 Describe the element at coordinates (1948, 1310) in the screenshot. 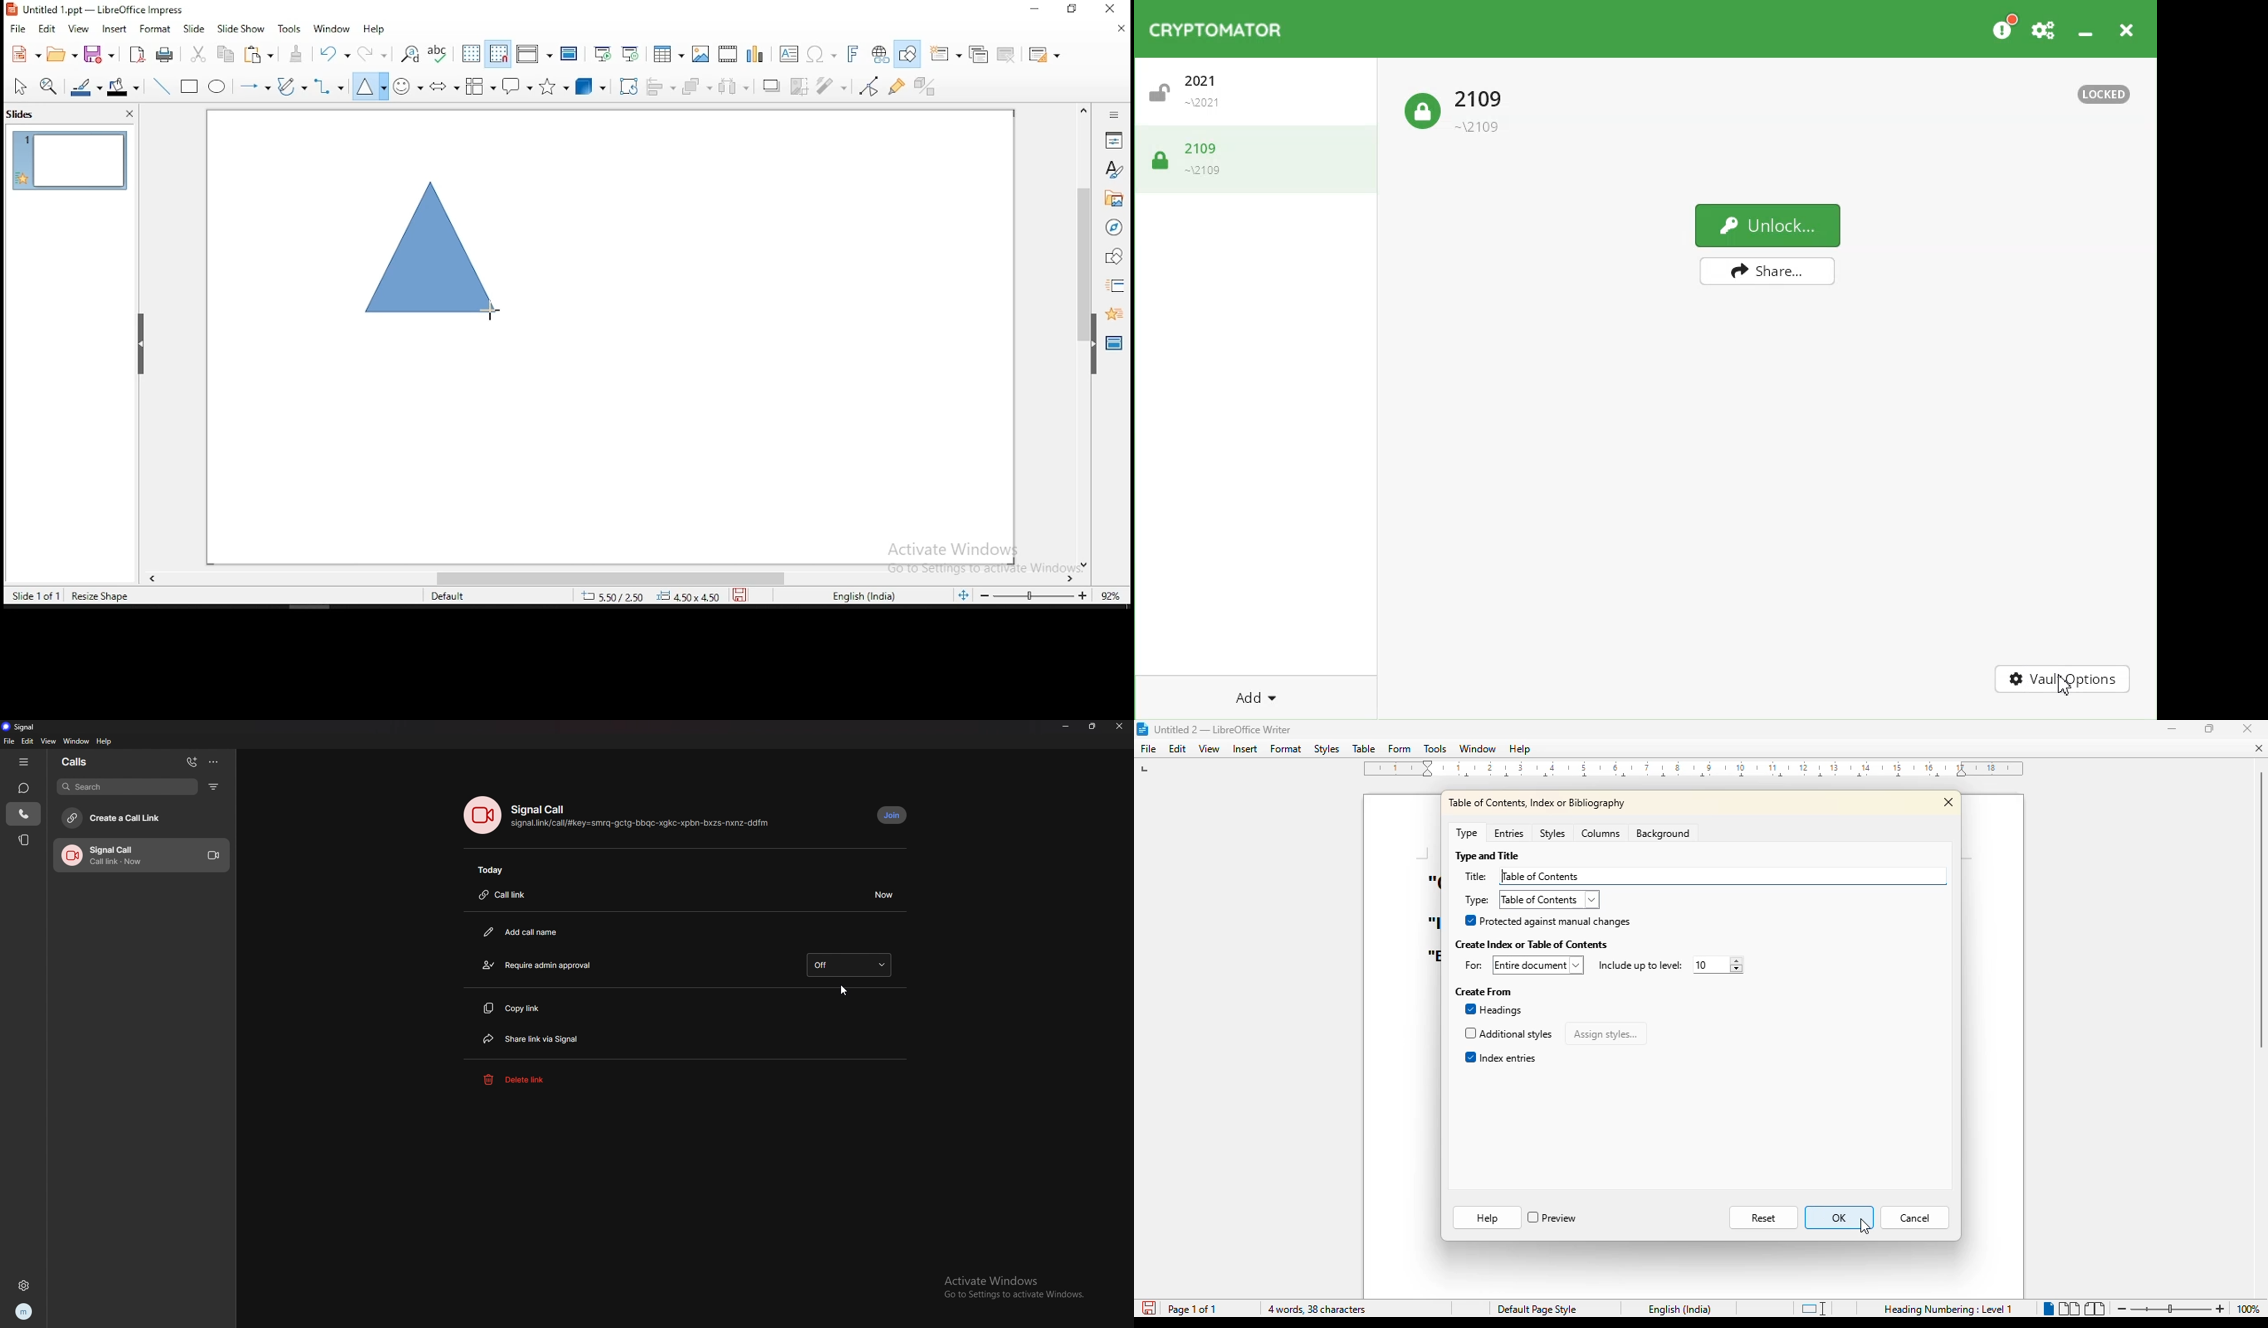

I see `heading numbering: level 1` at that location.